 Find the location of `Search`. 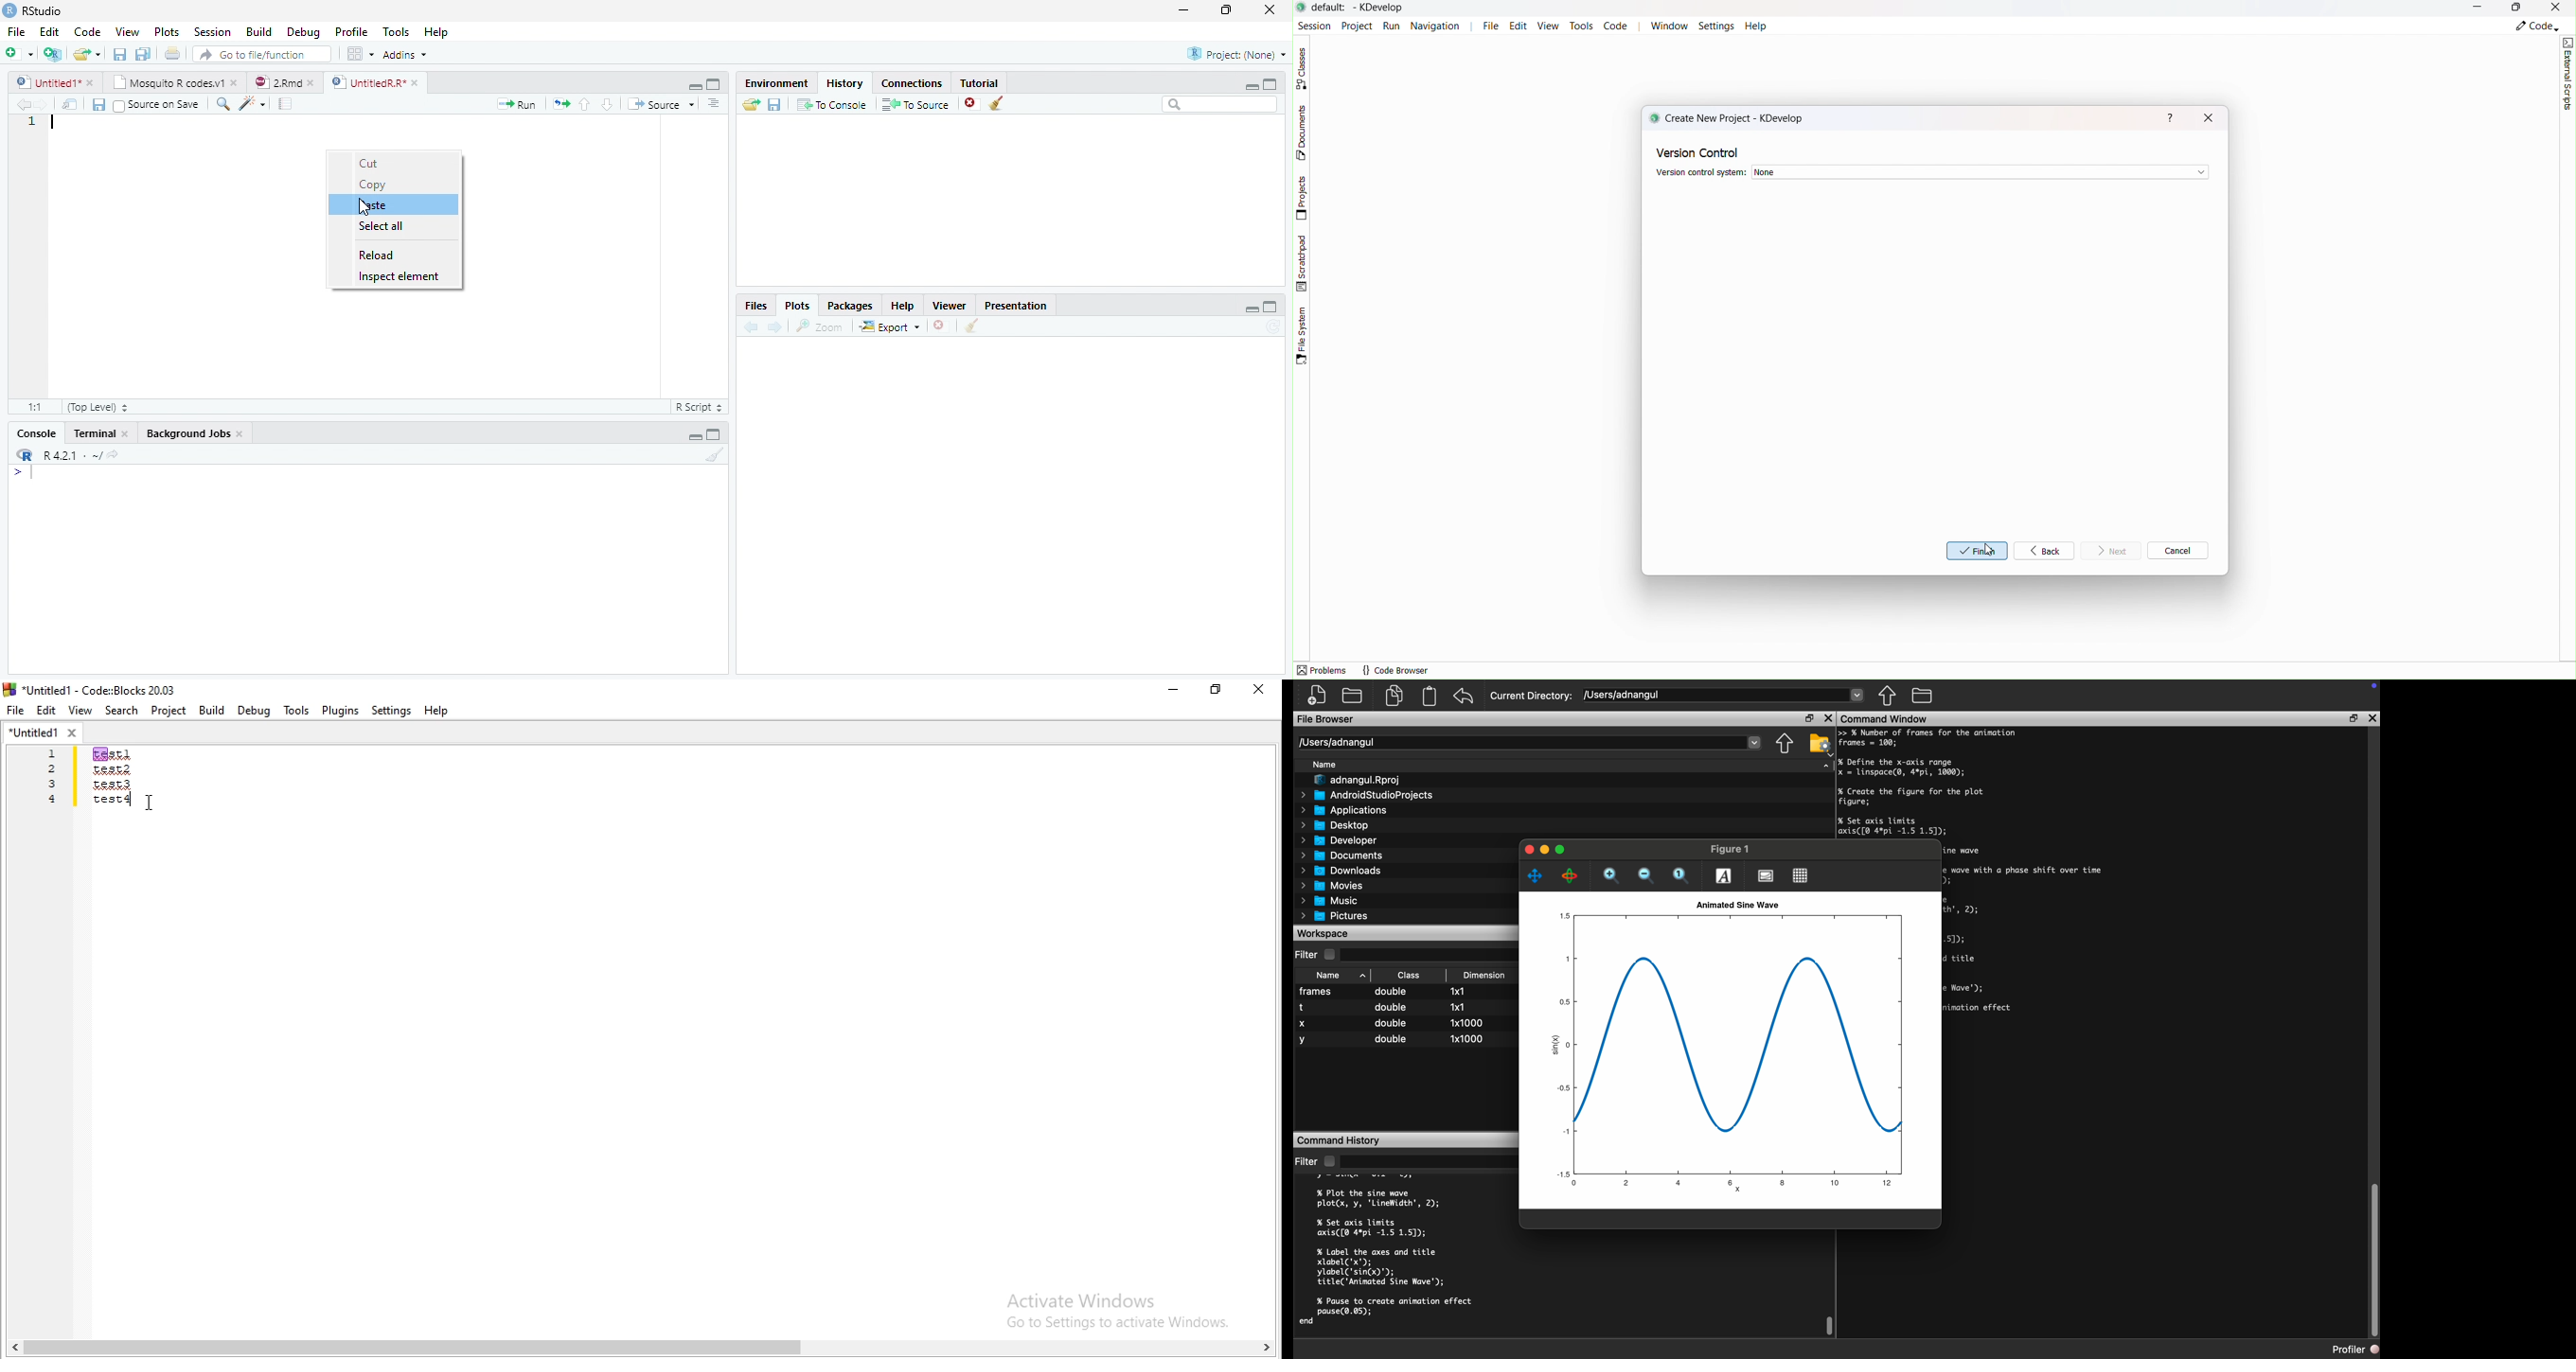

Search is located at coordinates (1220, 105).